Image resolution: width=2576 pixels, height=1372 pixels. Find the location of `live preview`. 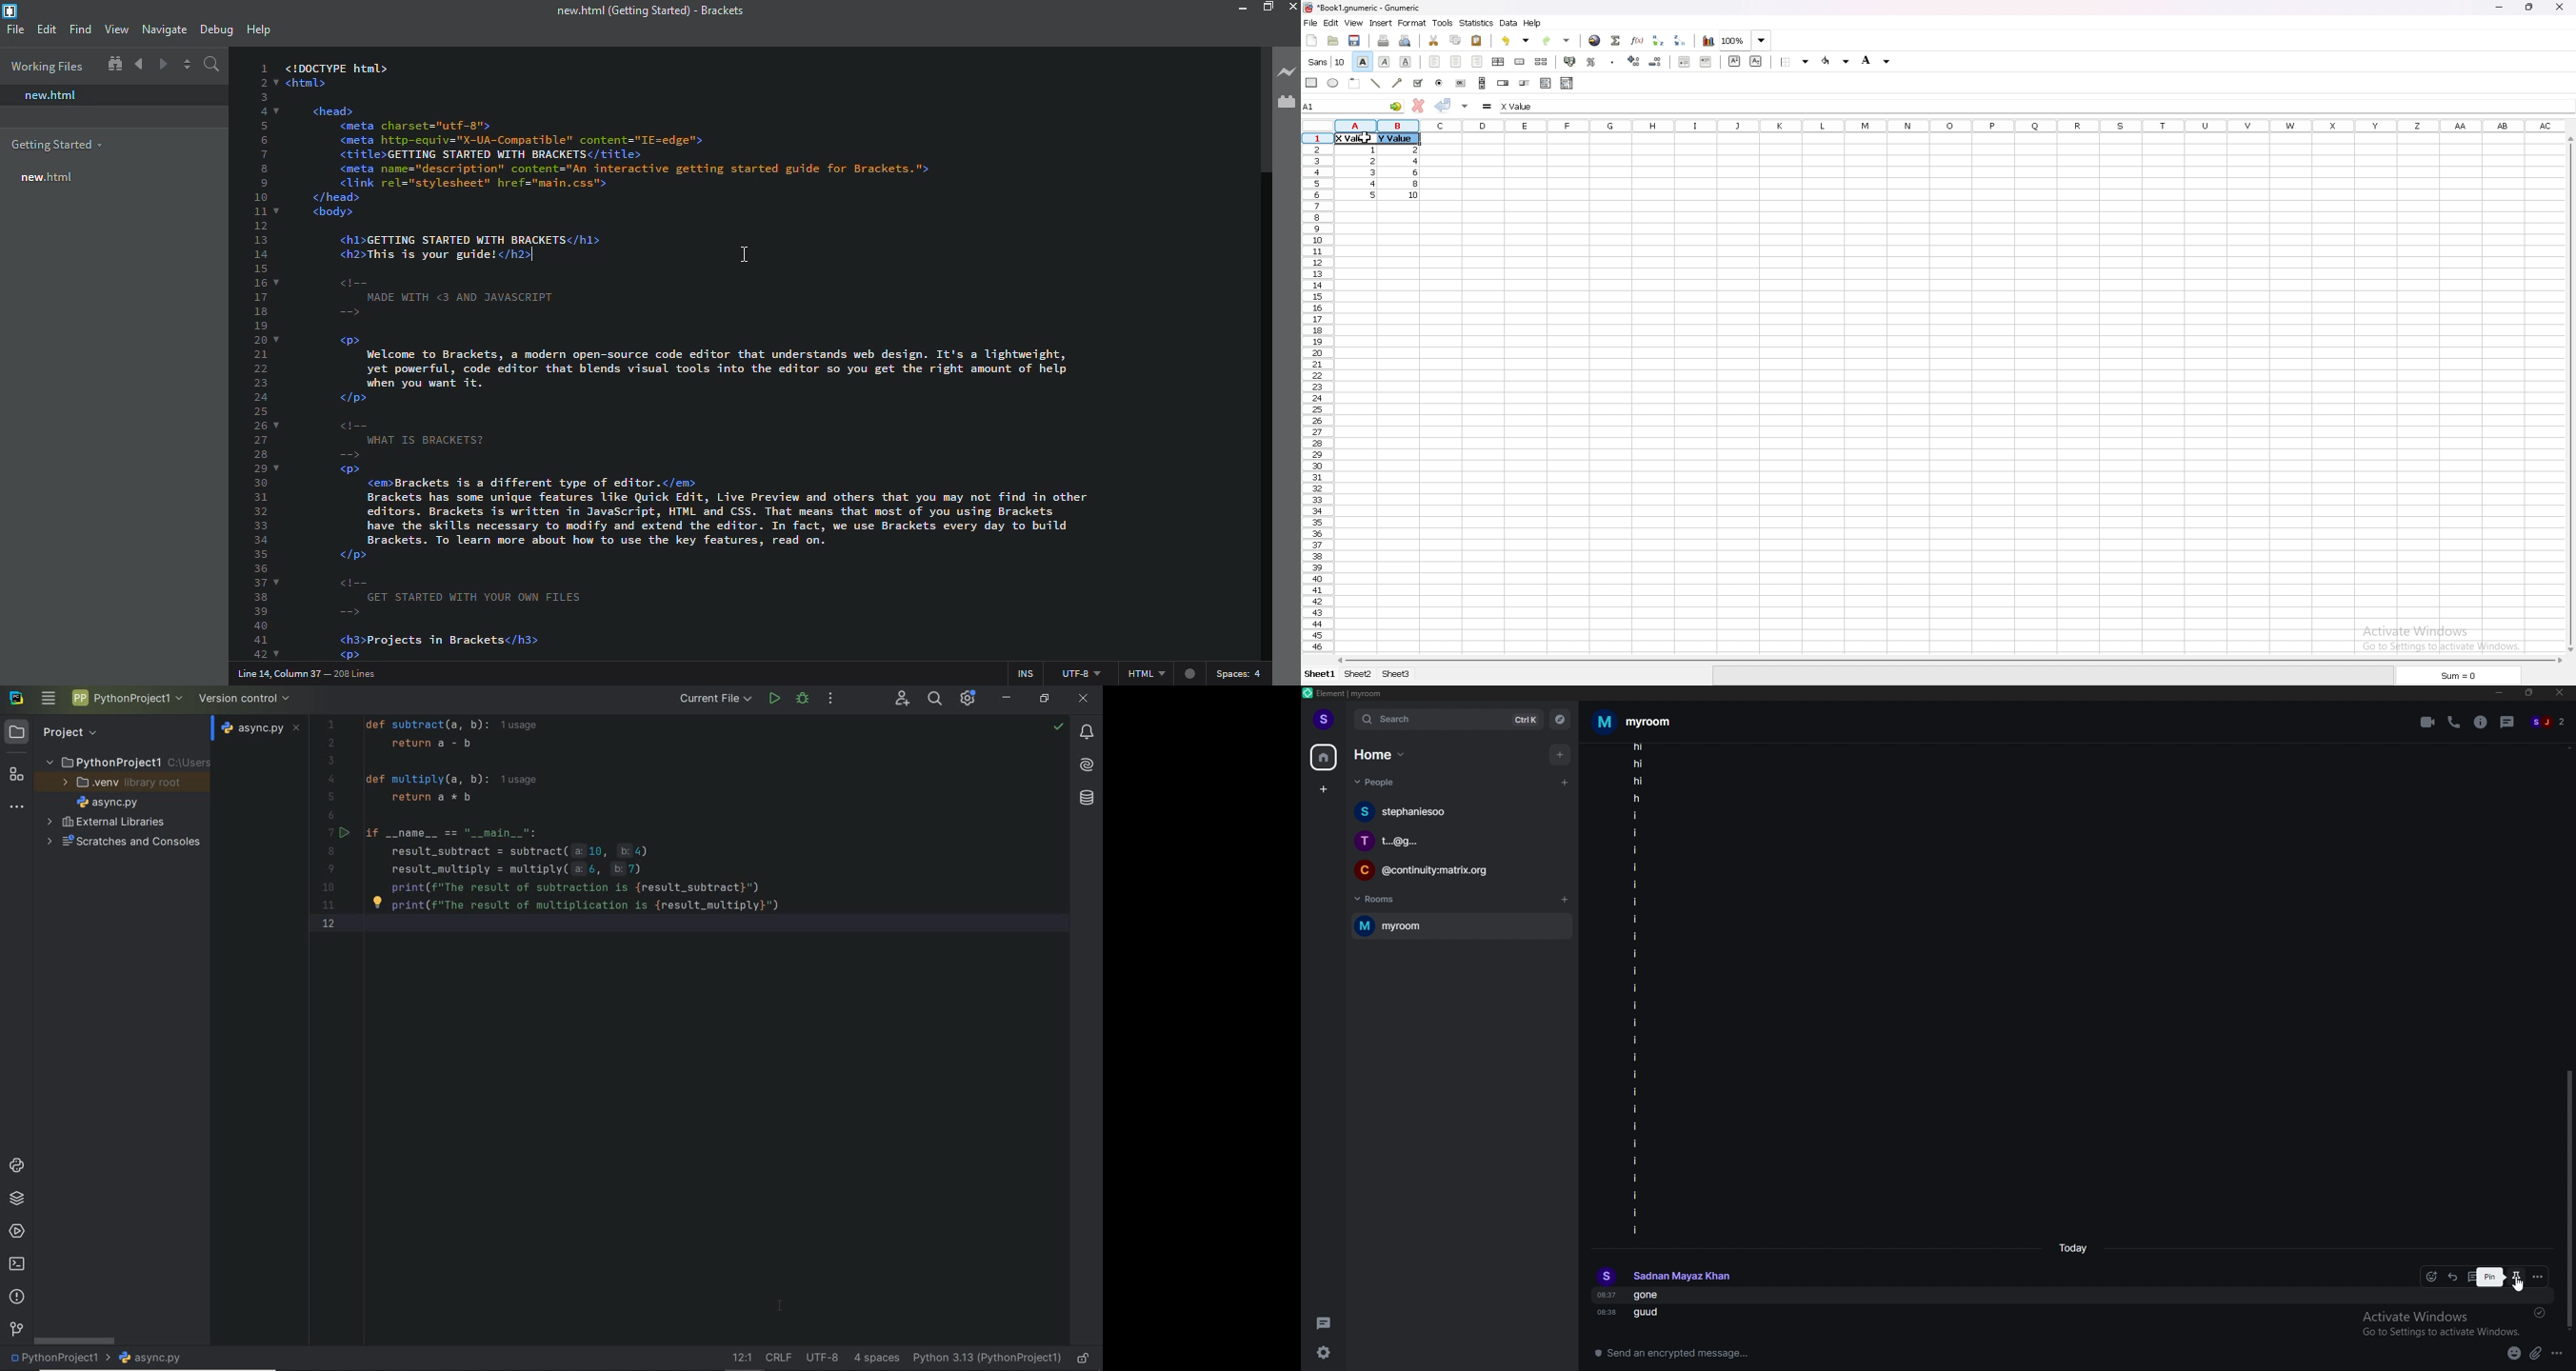

live preview is located at coordinates (1285, 72).